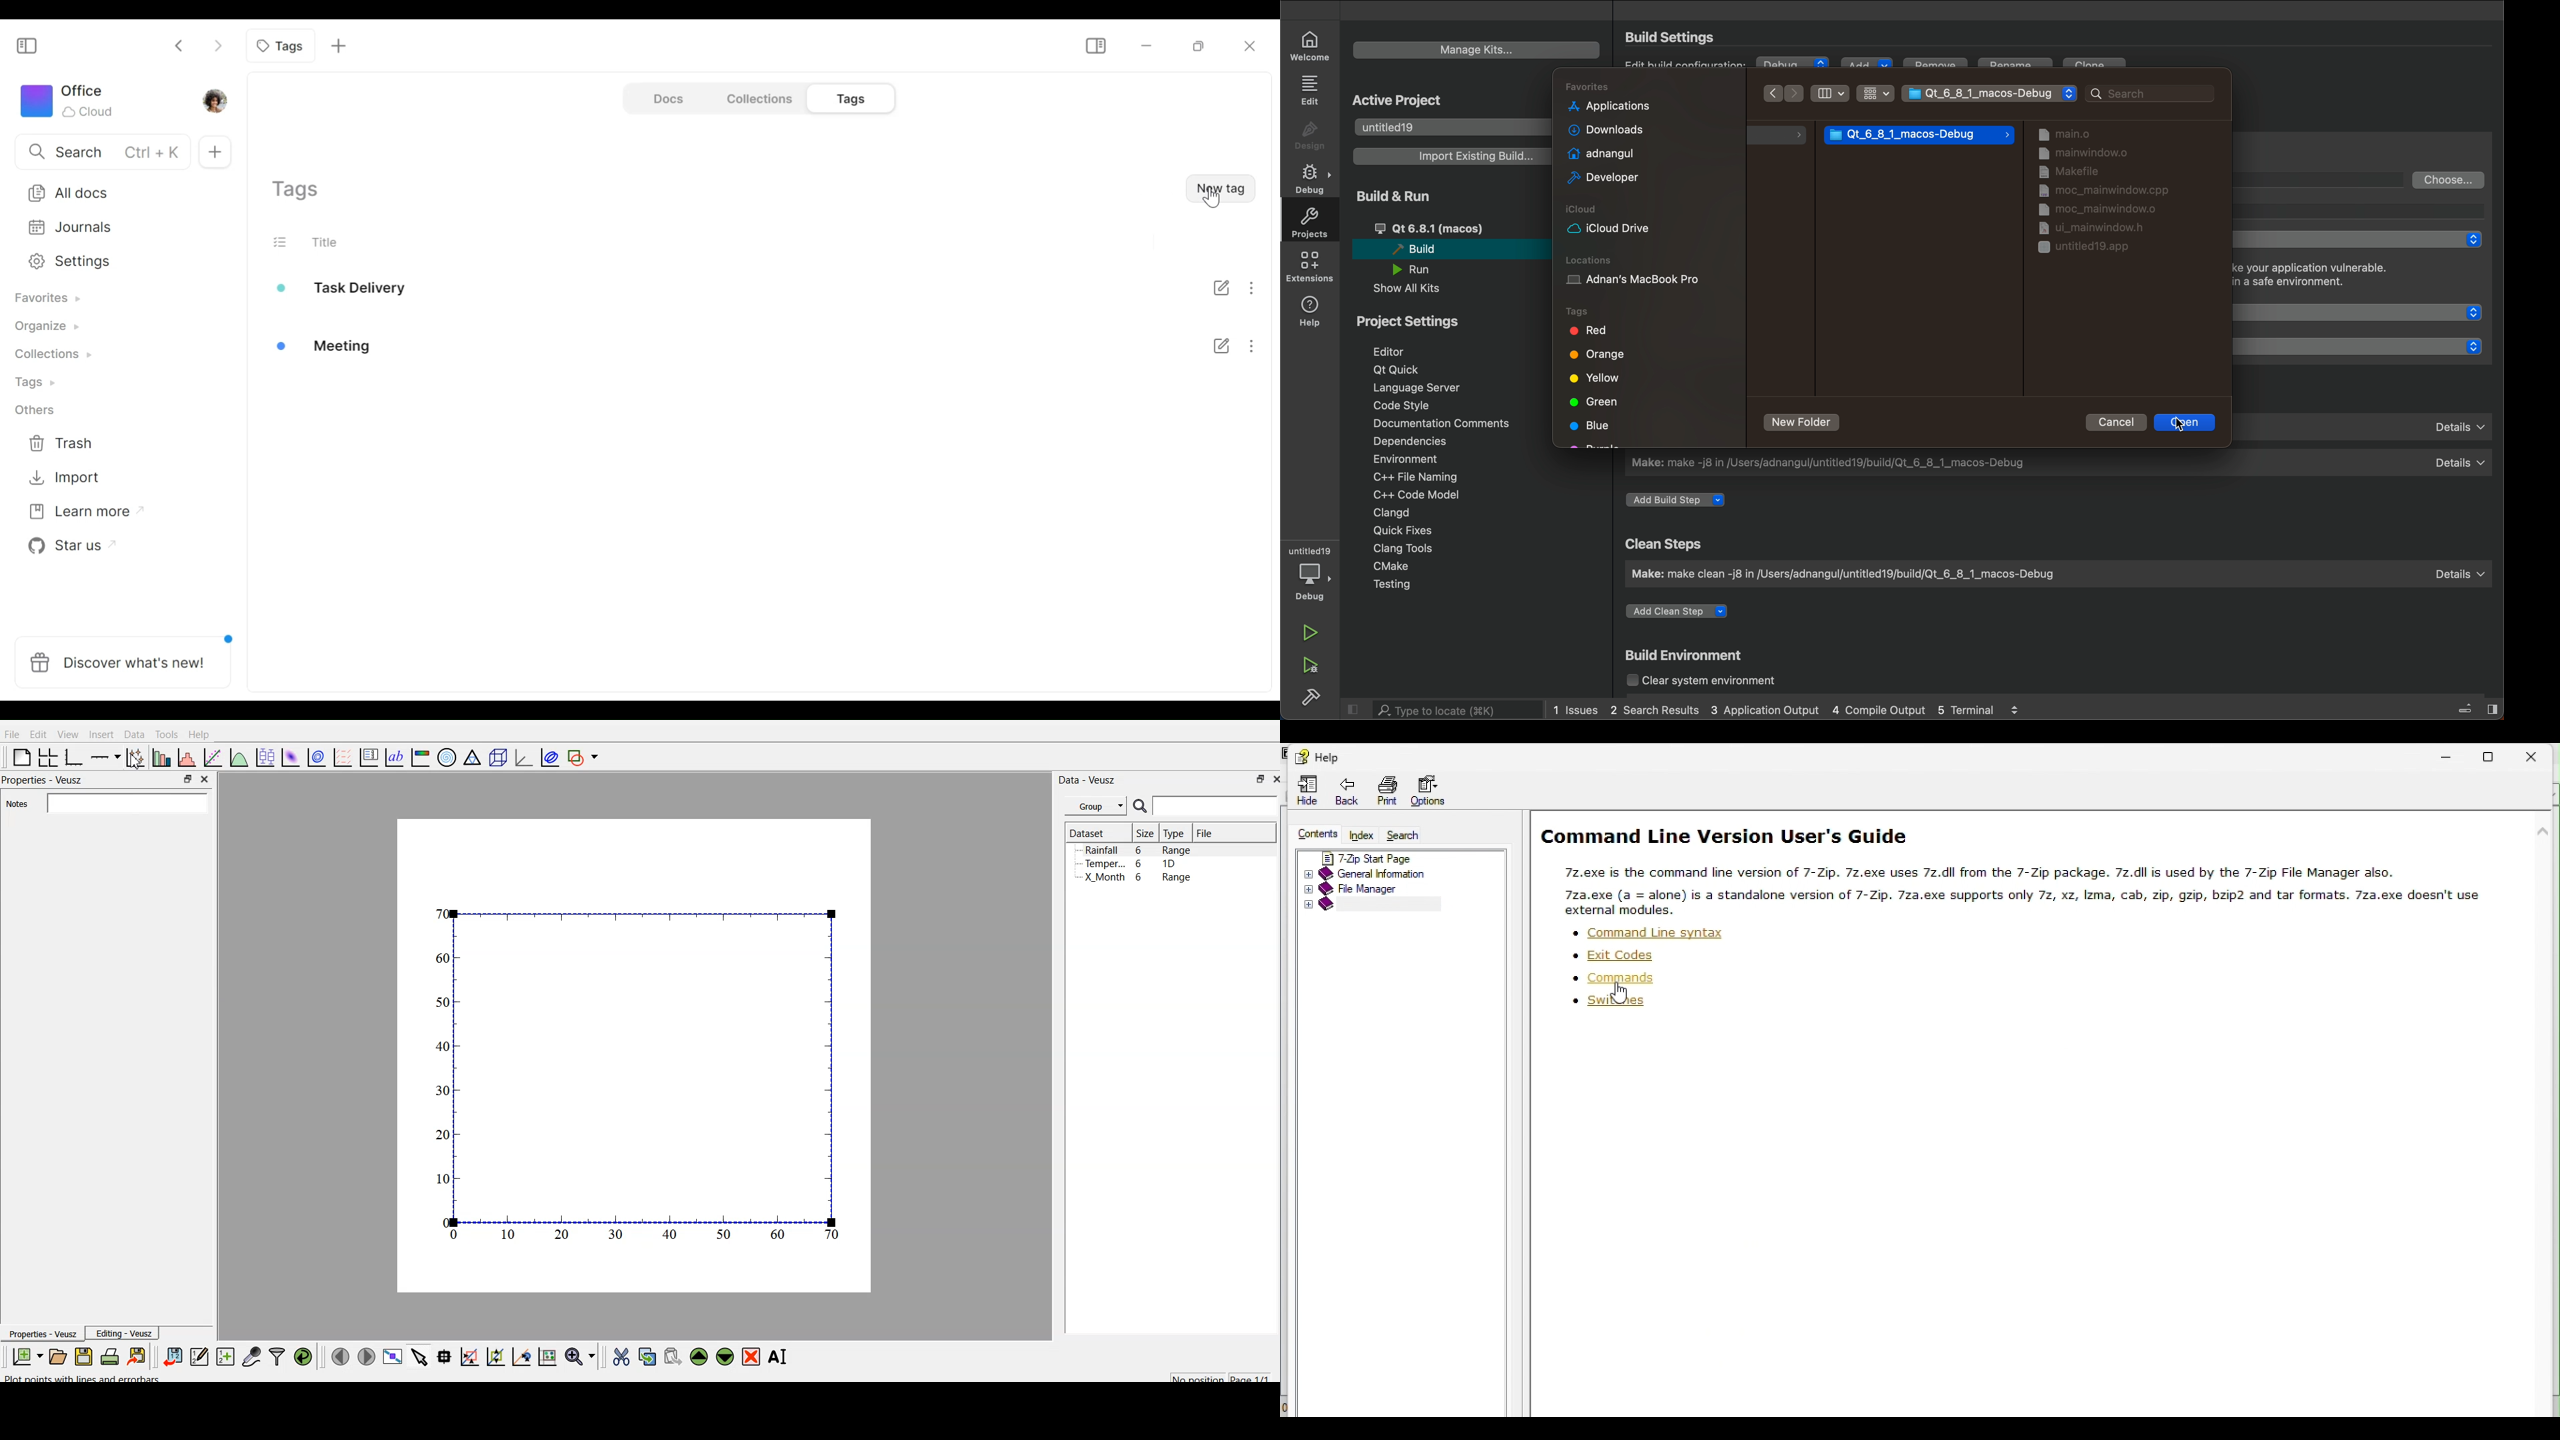  What do you see at coordinates (780, 1356) in the screenshot?
I see `rename the selected widget` at bounding box center [780, 1356].